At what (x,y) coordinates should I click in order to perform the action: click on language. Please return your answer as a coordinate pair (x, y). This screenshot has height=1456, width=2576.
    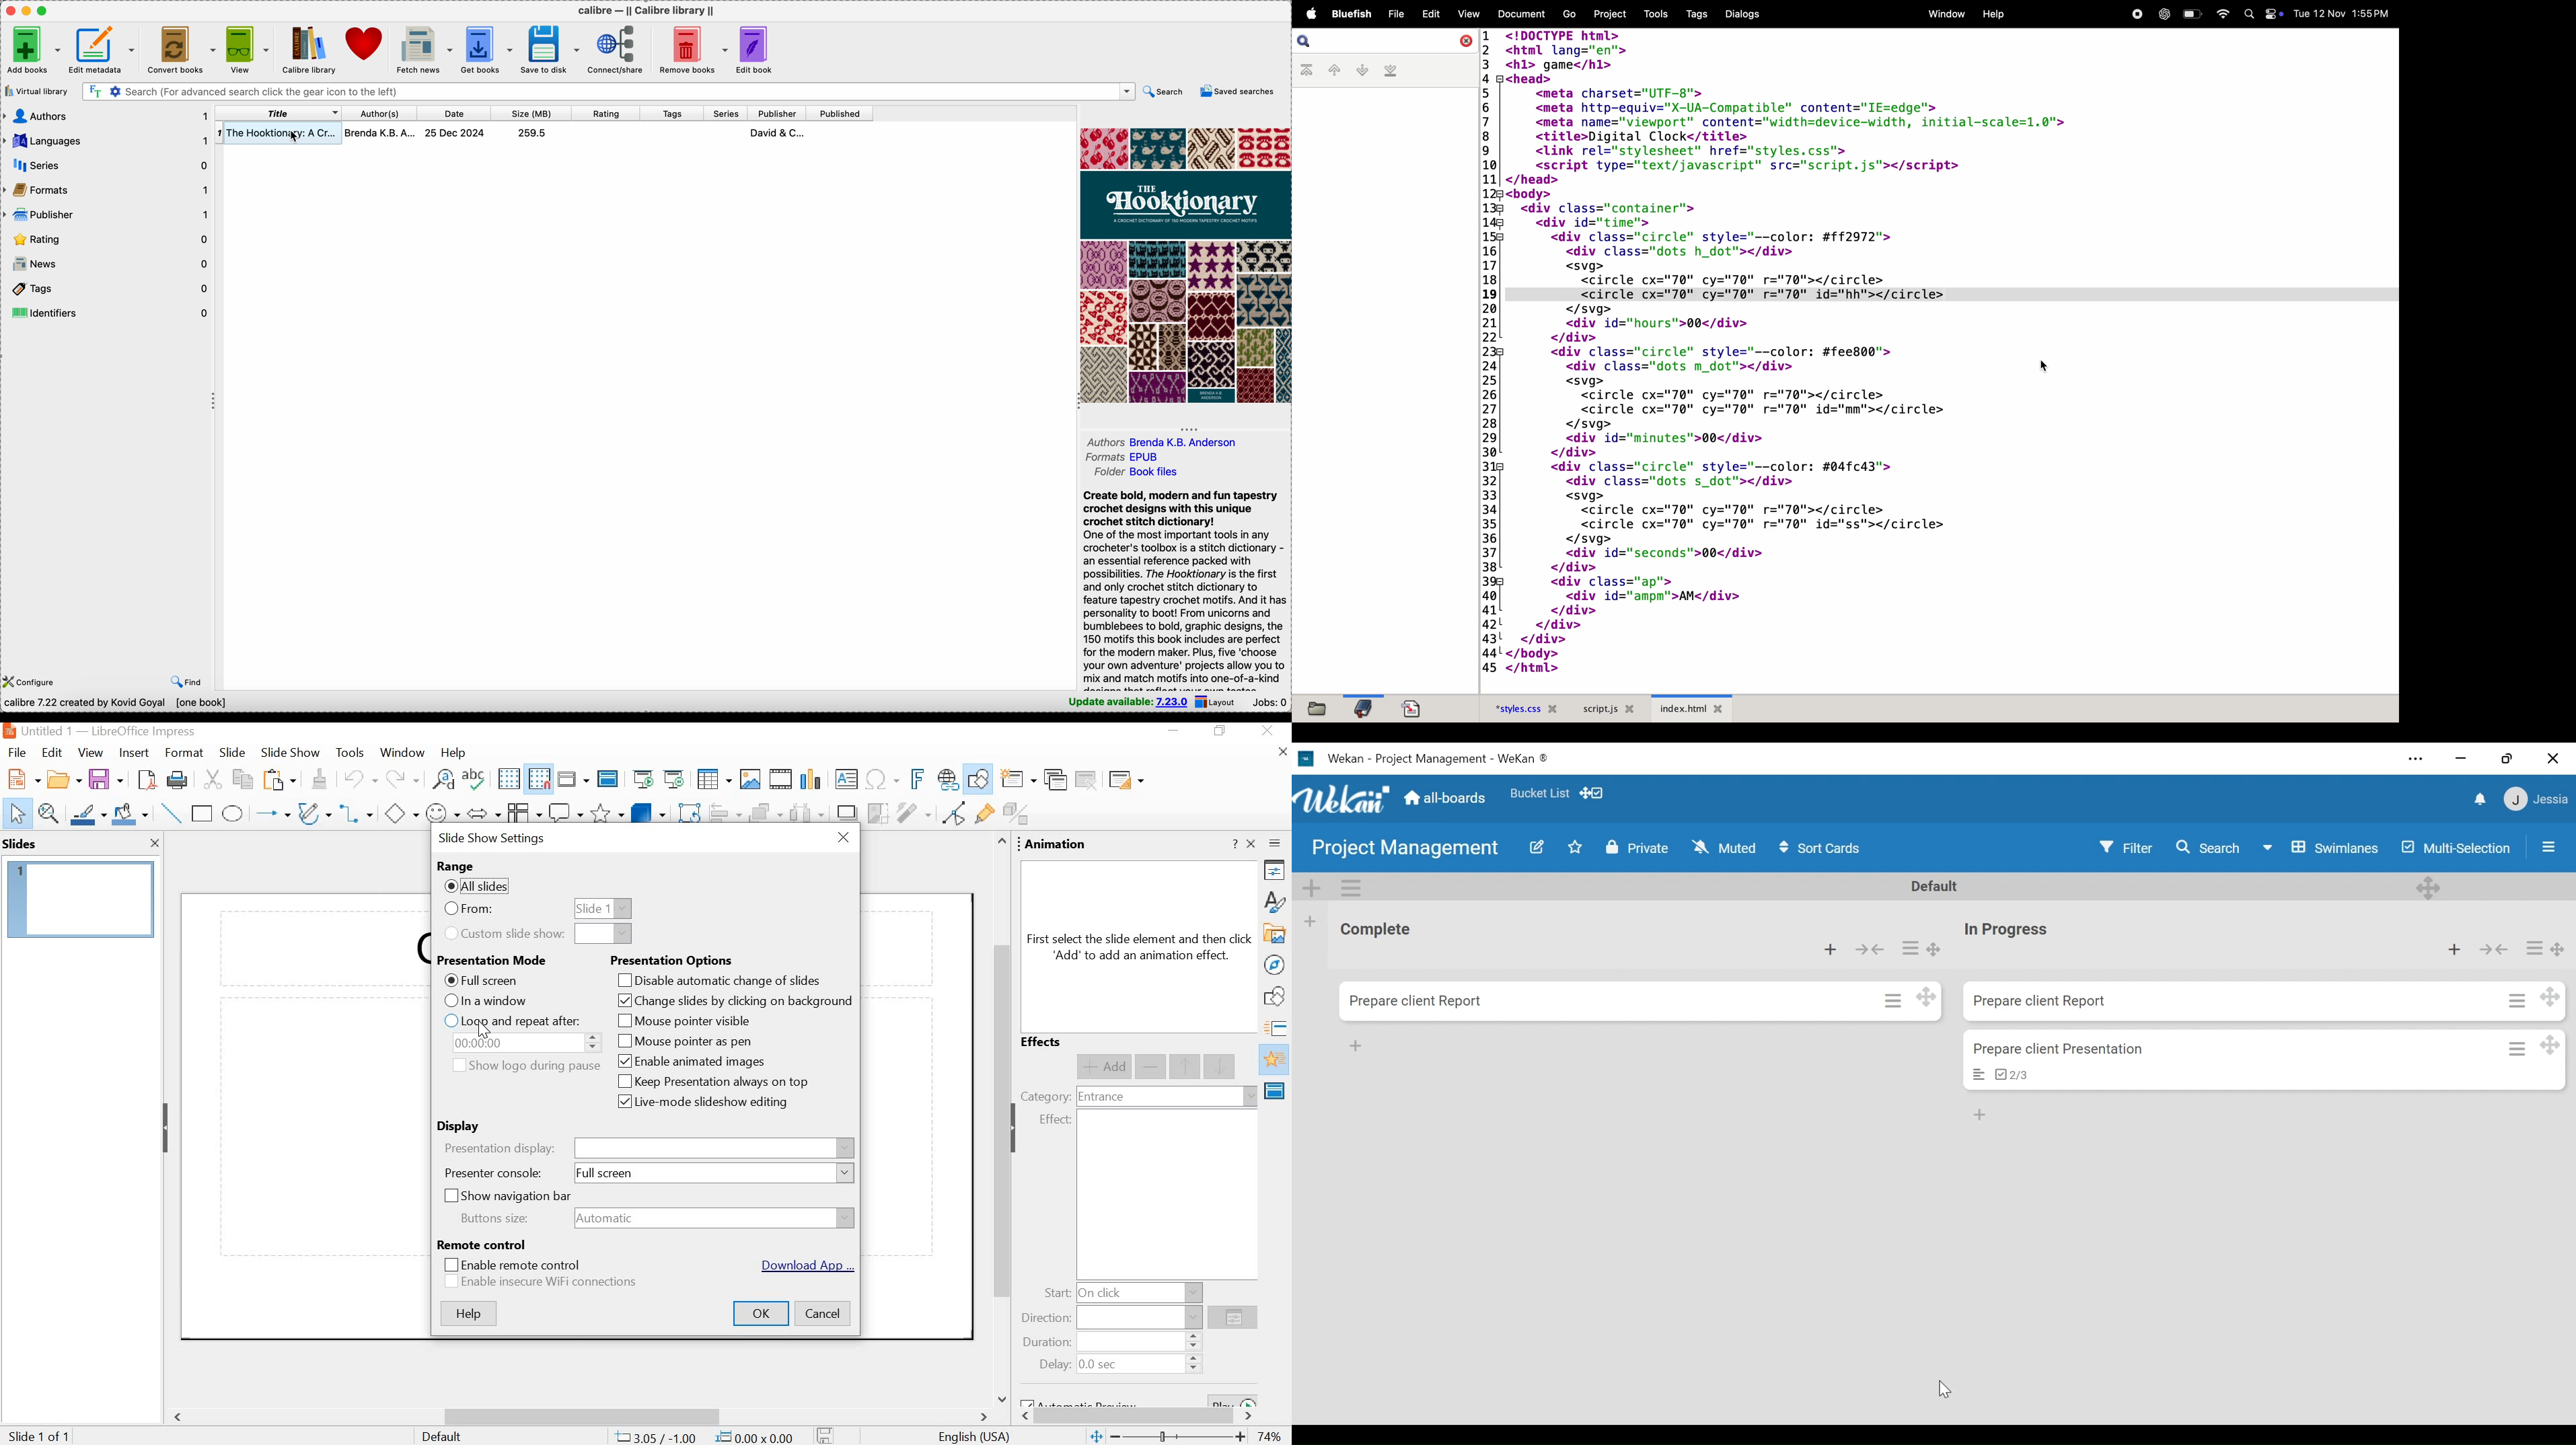
    Looking at the image, I should click on (975, 1438).